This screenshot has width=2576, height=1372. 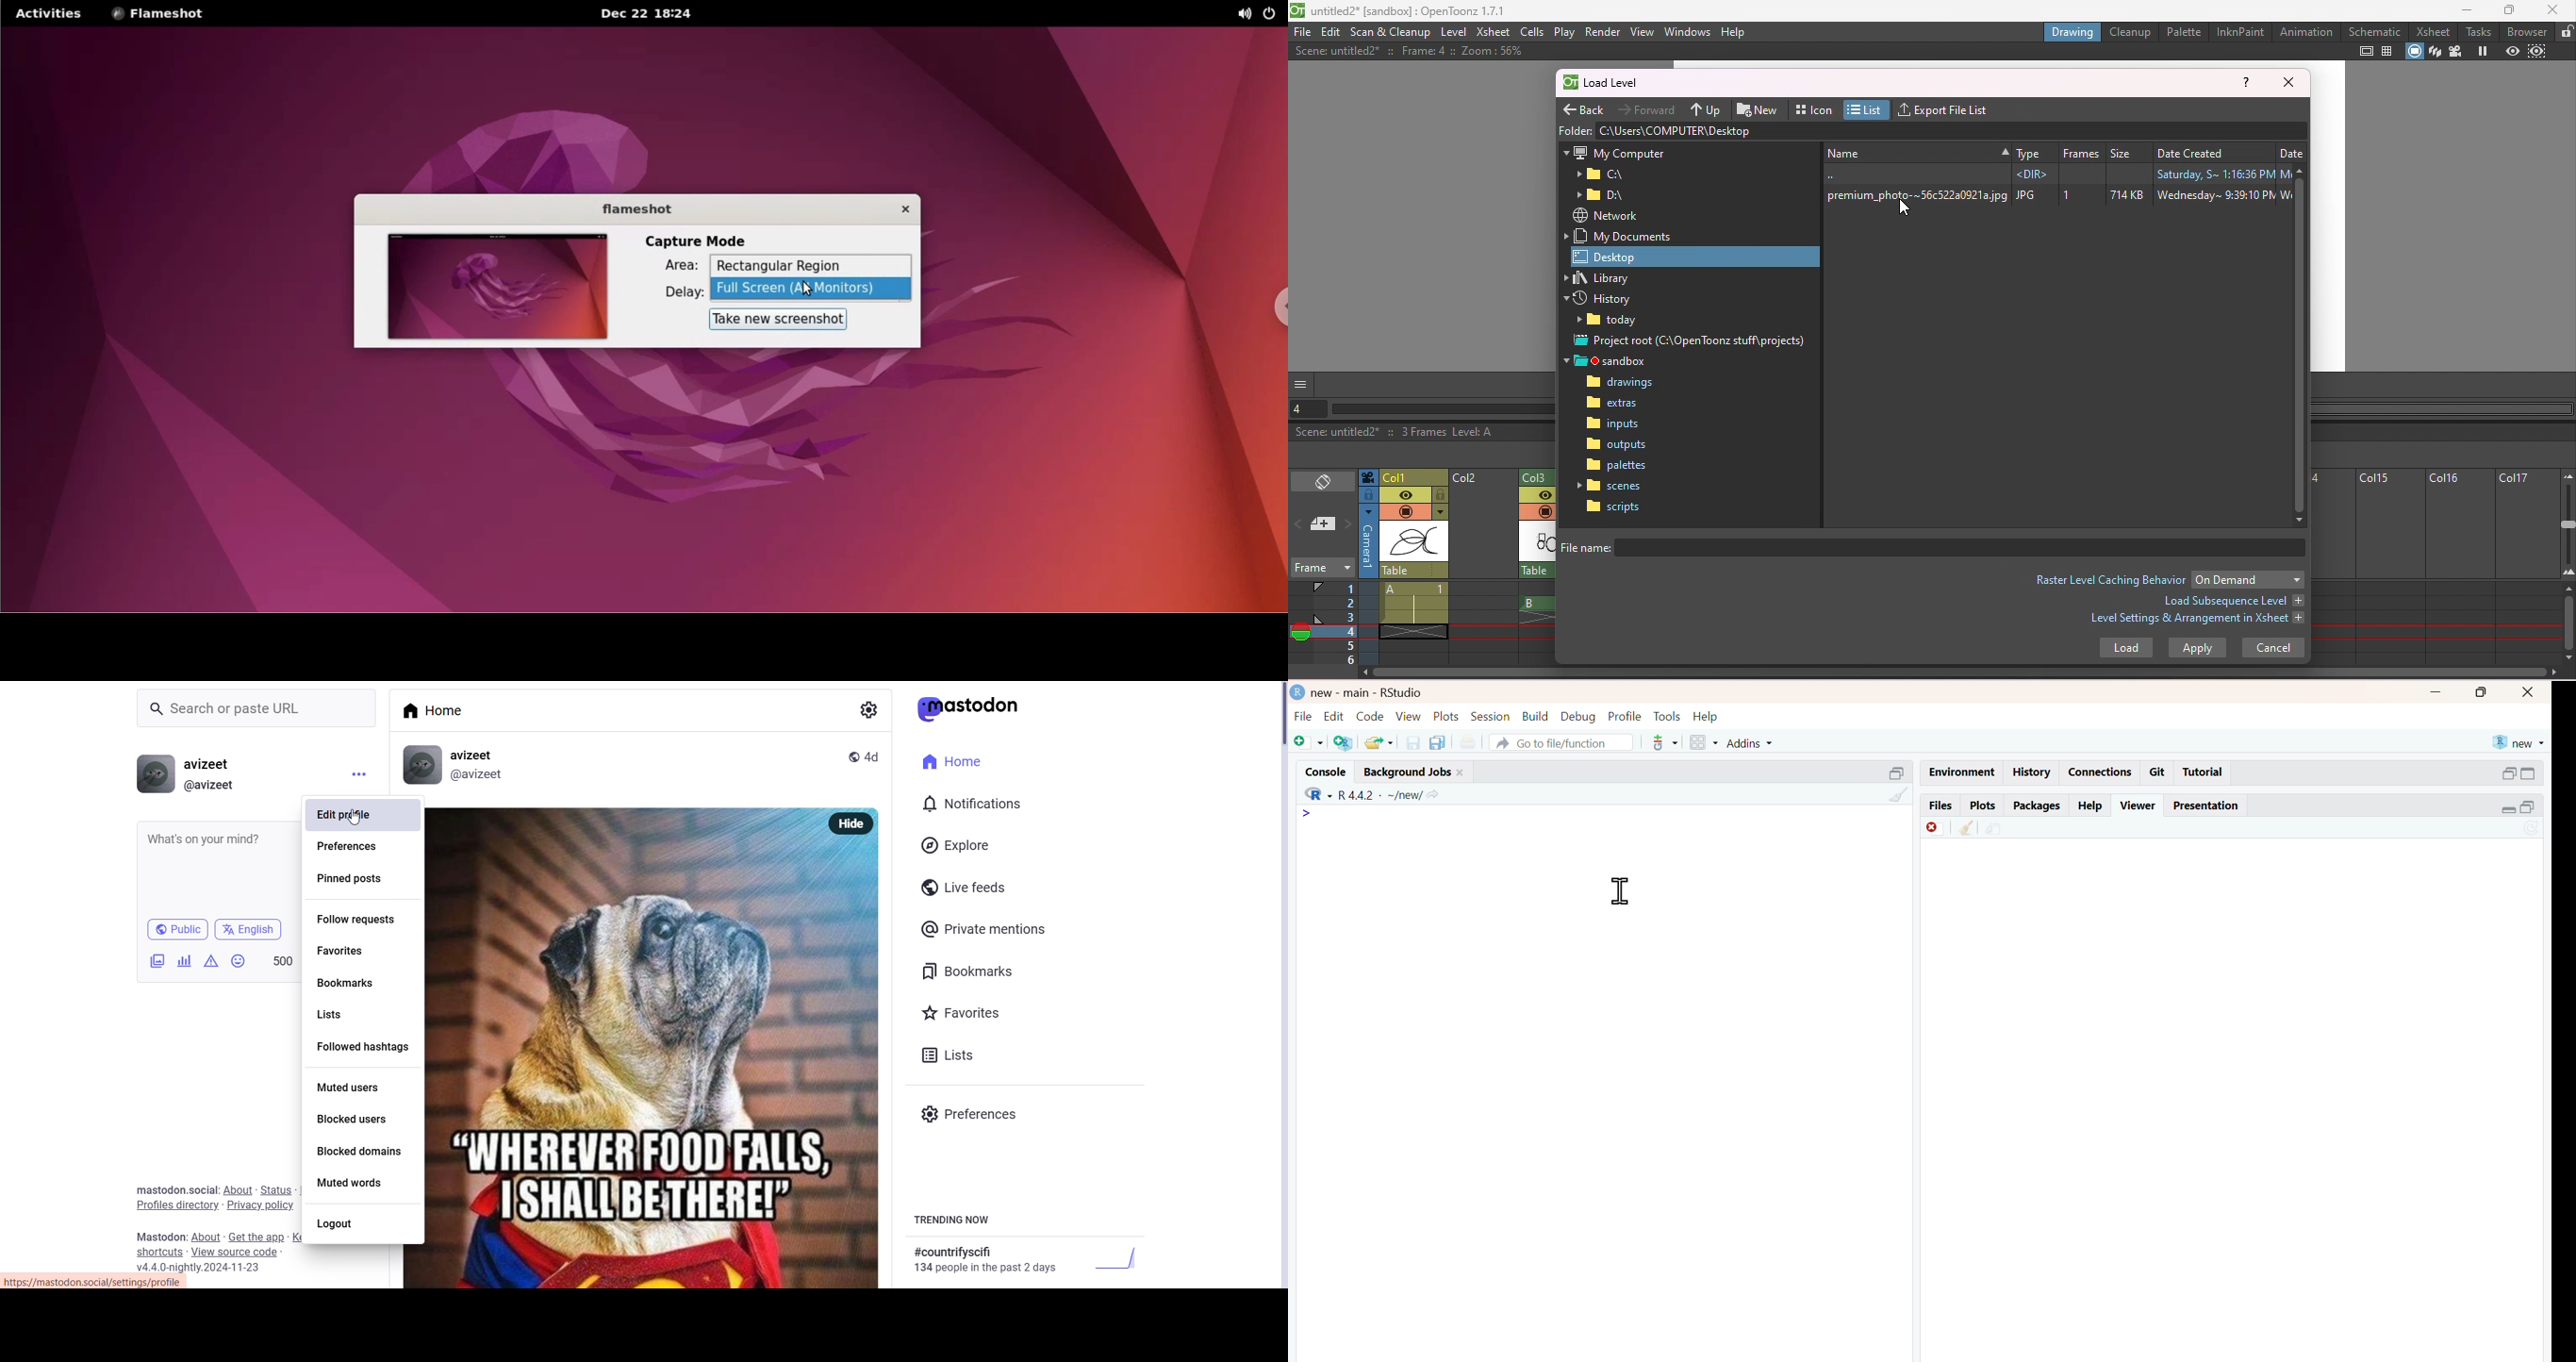 I want to click on Drawing, so click(x=2072, y=31).